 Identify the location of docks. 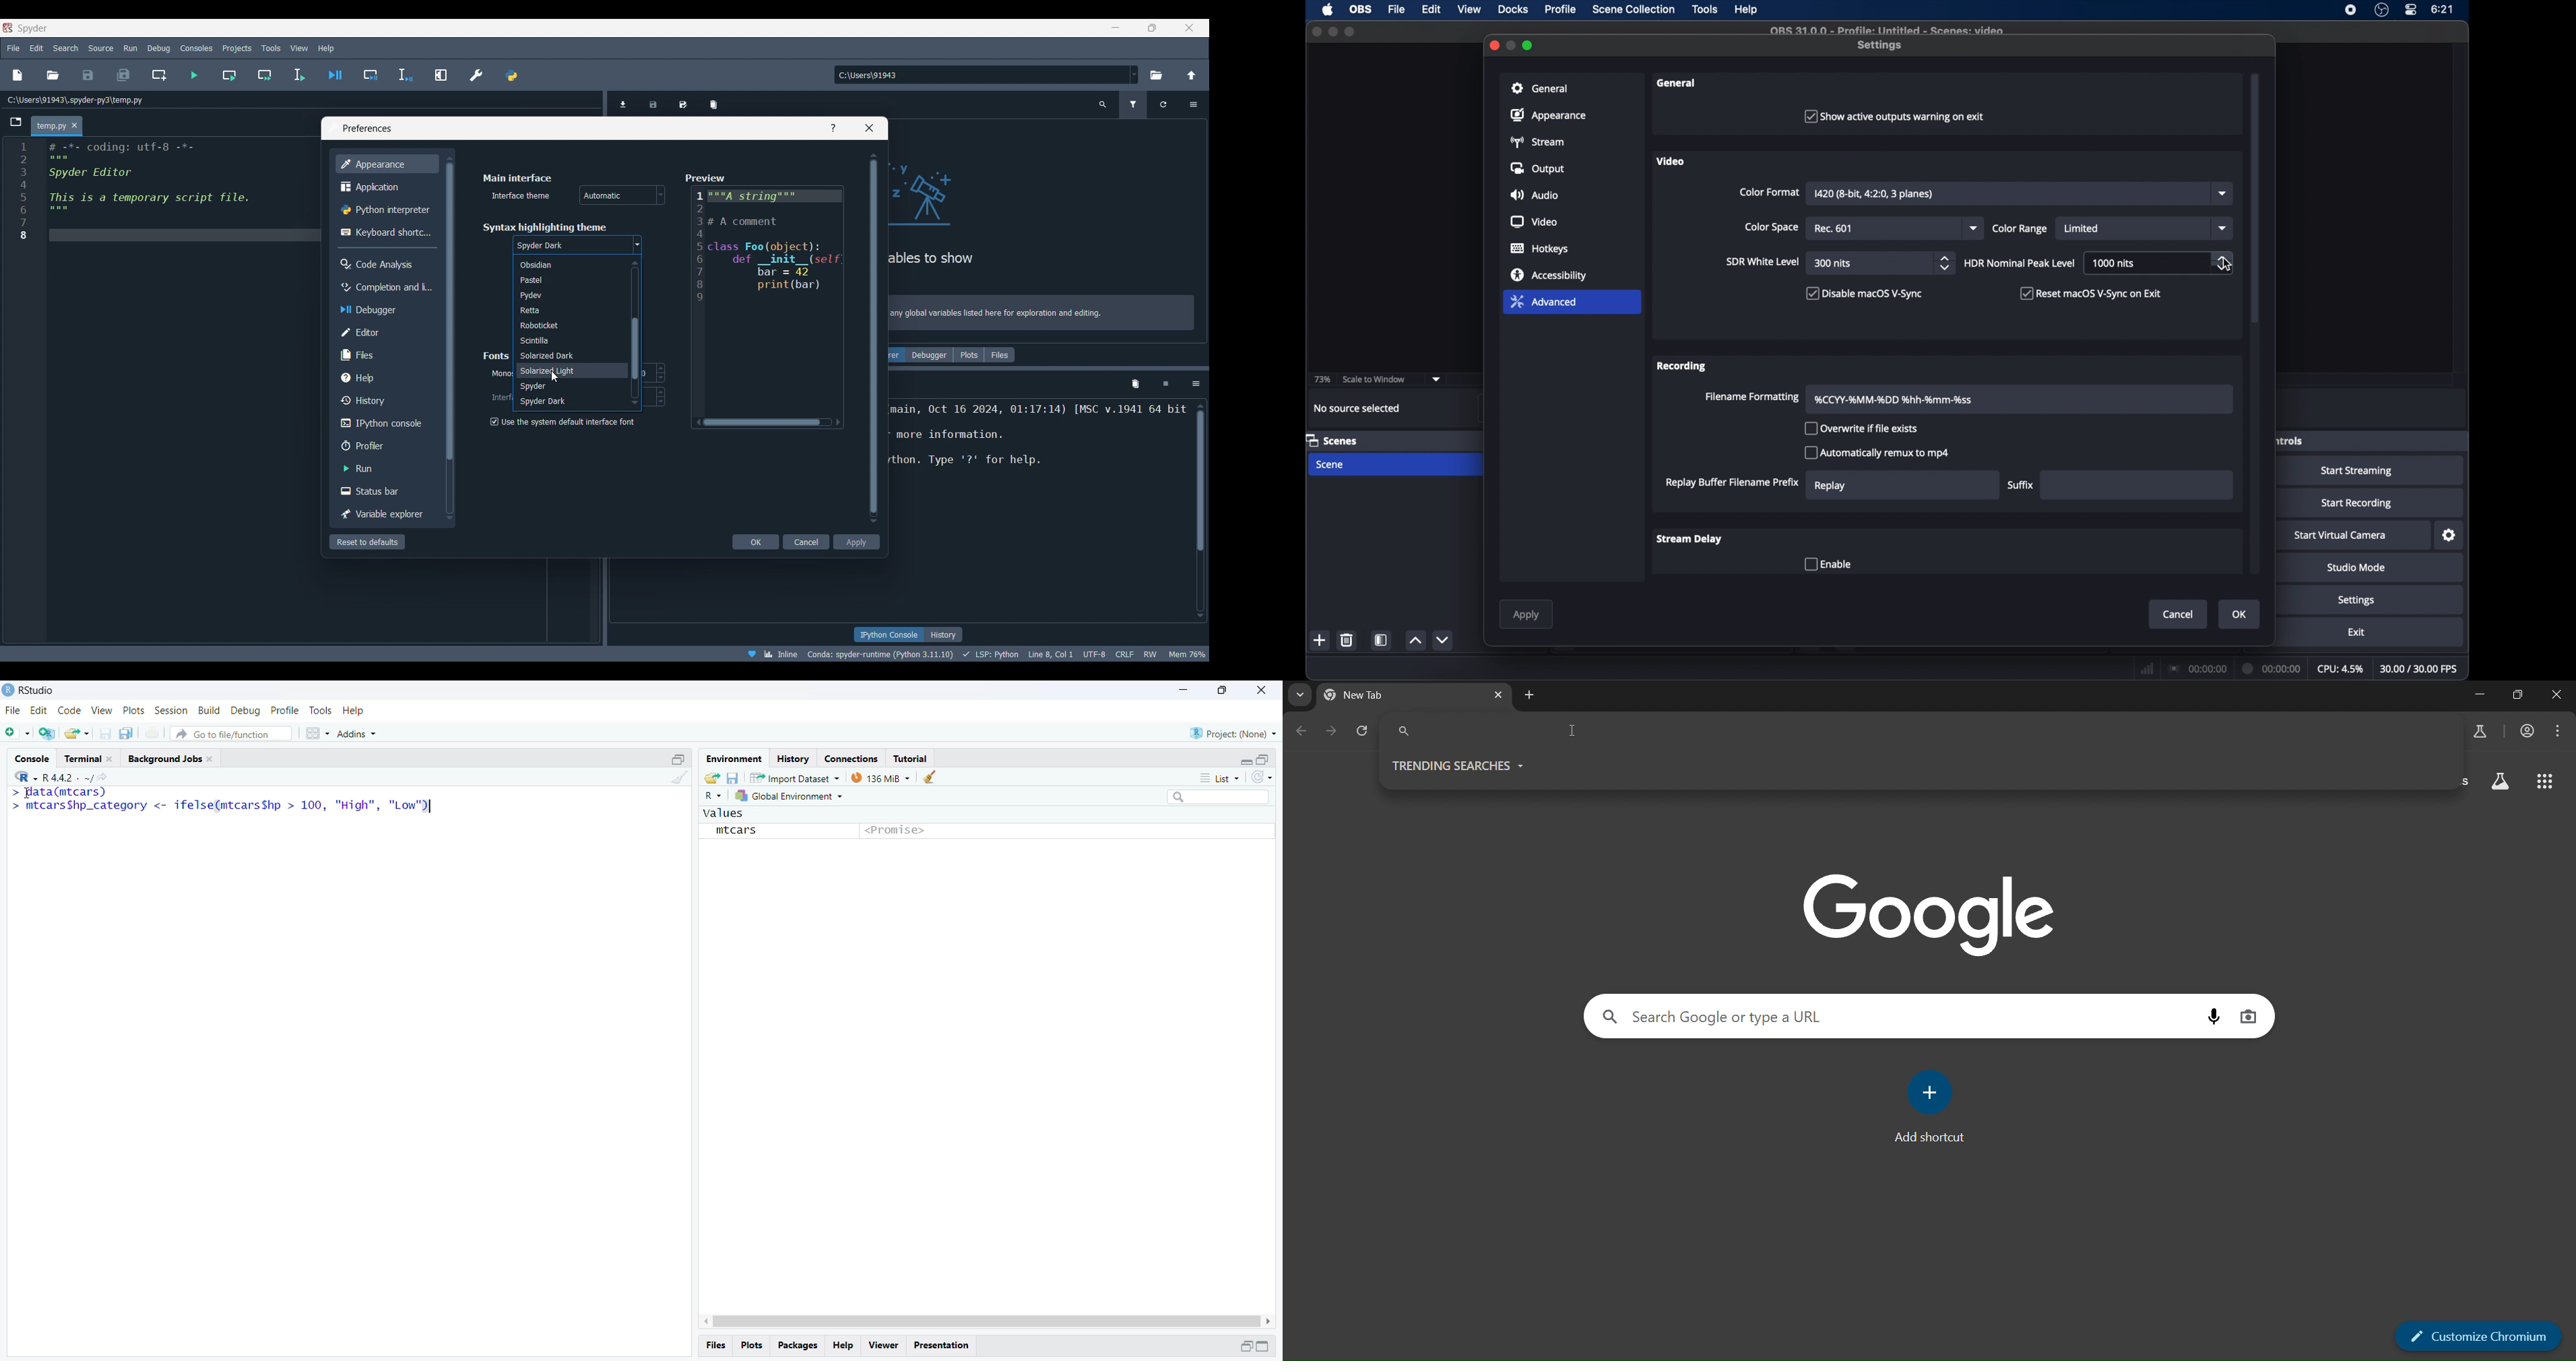
(1513, 9).